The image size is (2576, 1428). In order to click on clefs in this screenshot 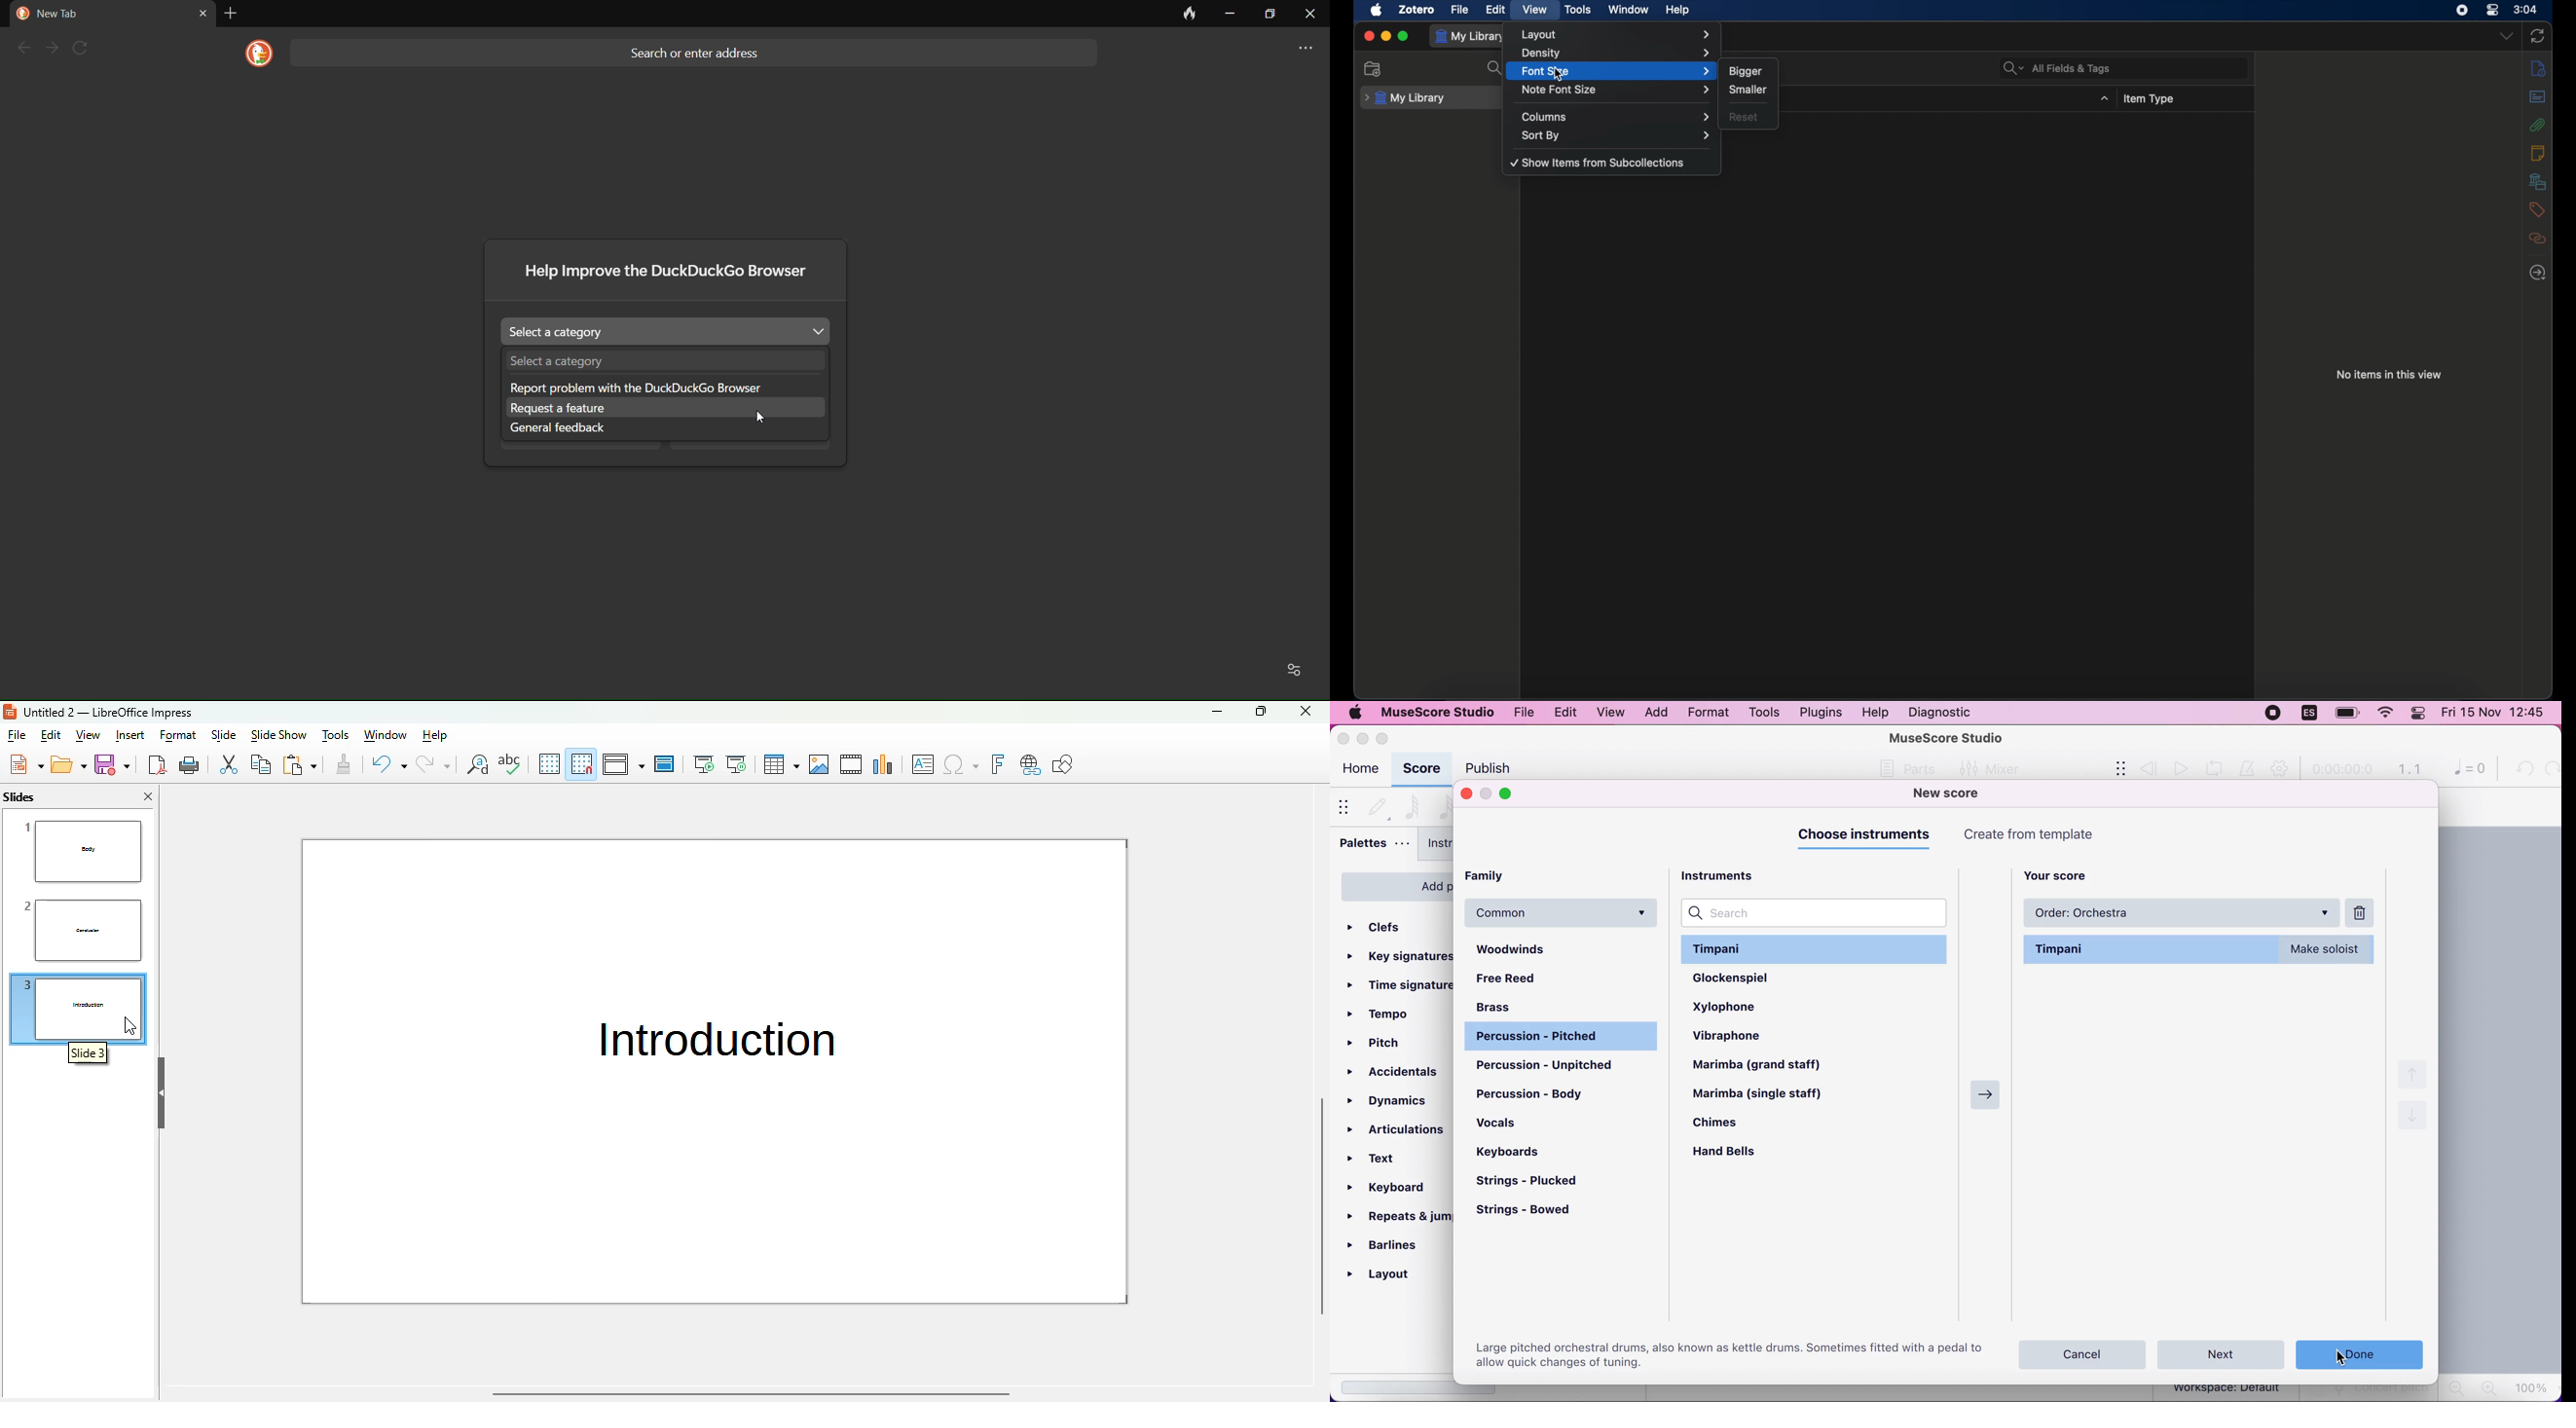, I will do `click(1392, 924)`.